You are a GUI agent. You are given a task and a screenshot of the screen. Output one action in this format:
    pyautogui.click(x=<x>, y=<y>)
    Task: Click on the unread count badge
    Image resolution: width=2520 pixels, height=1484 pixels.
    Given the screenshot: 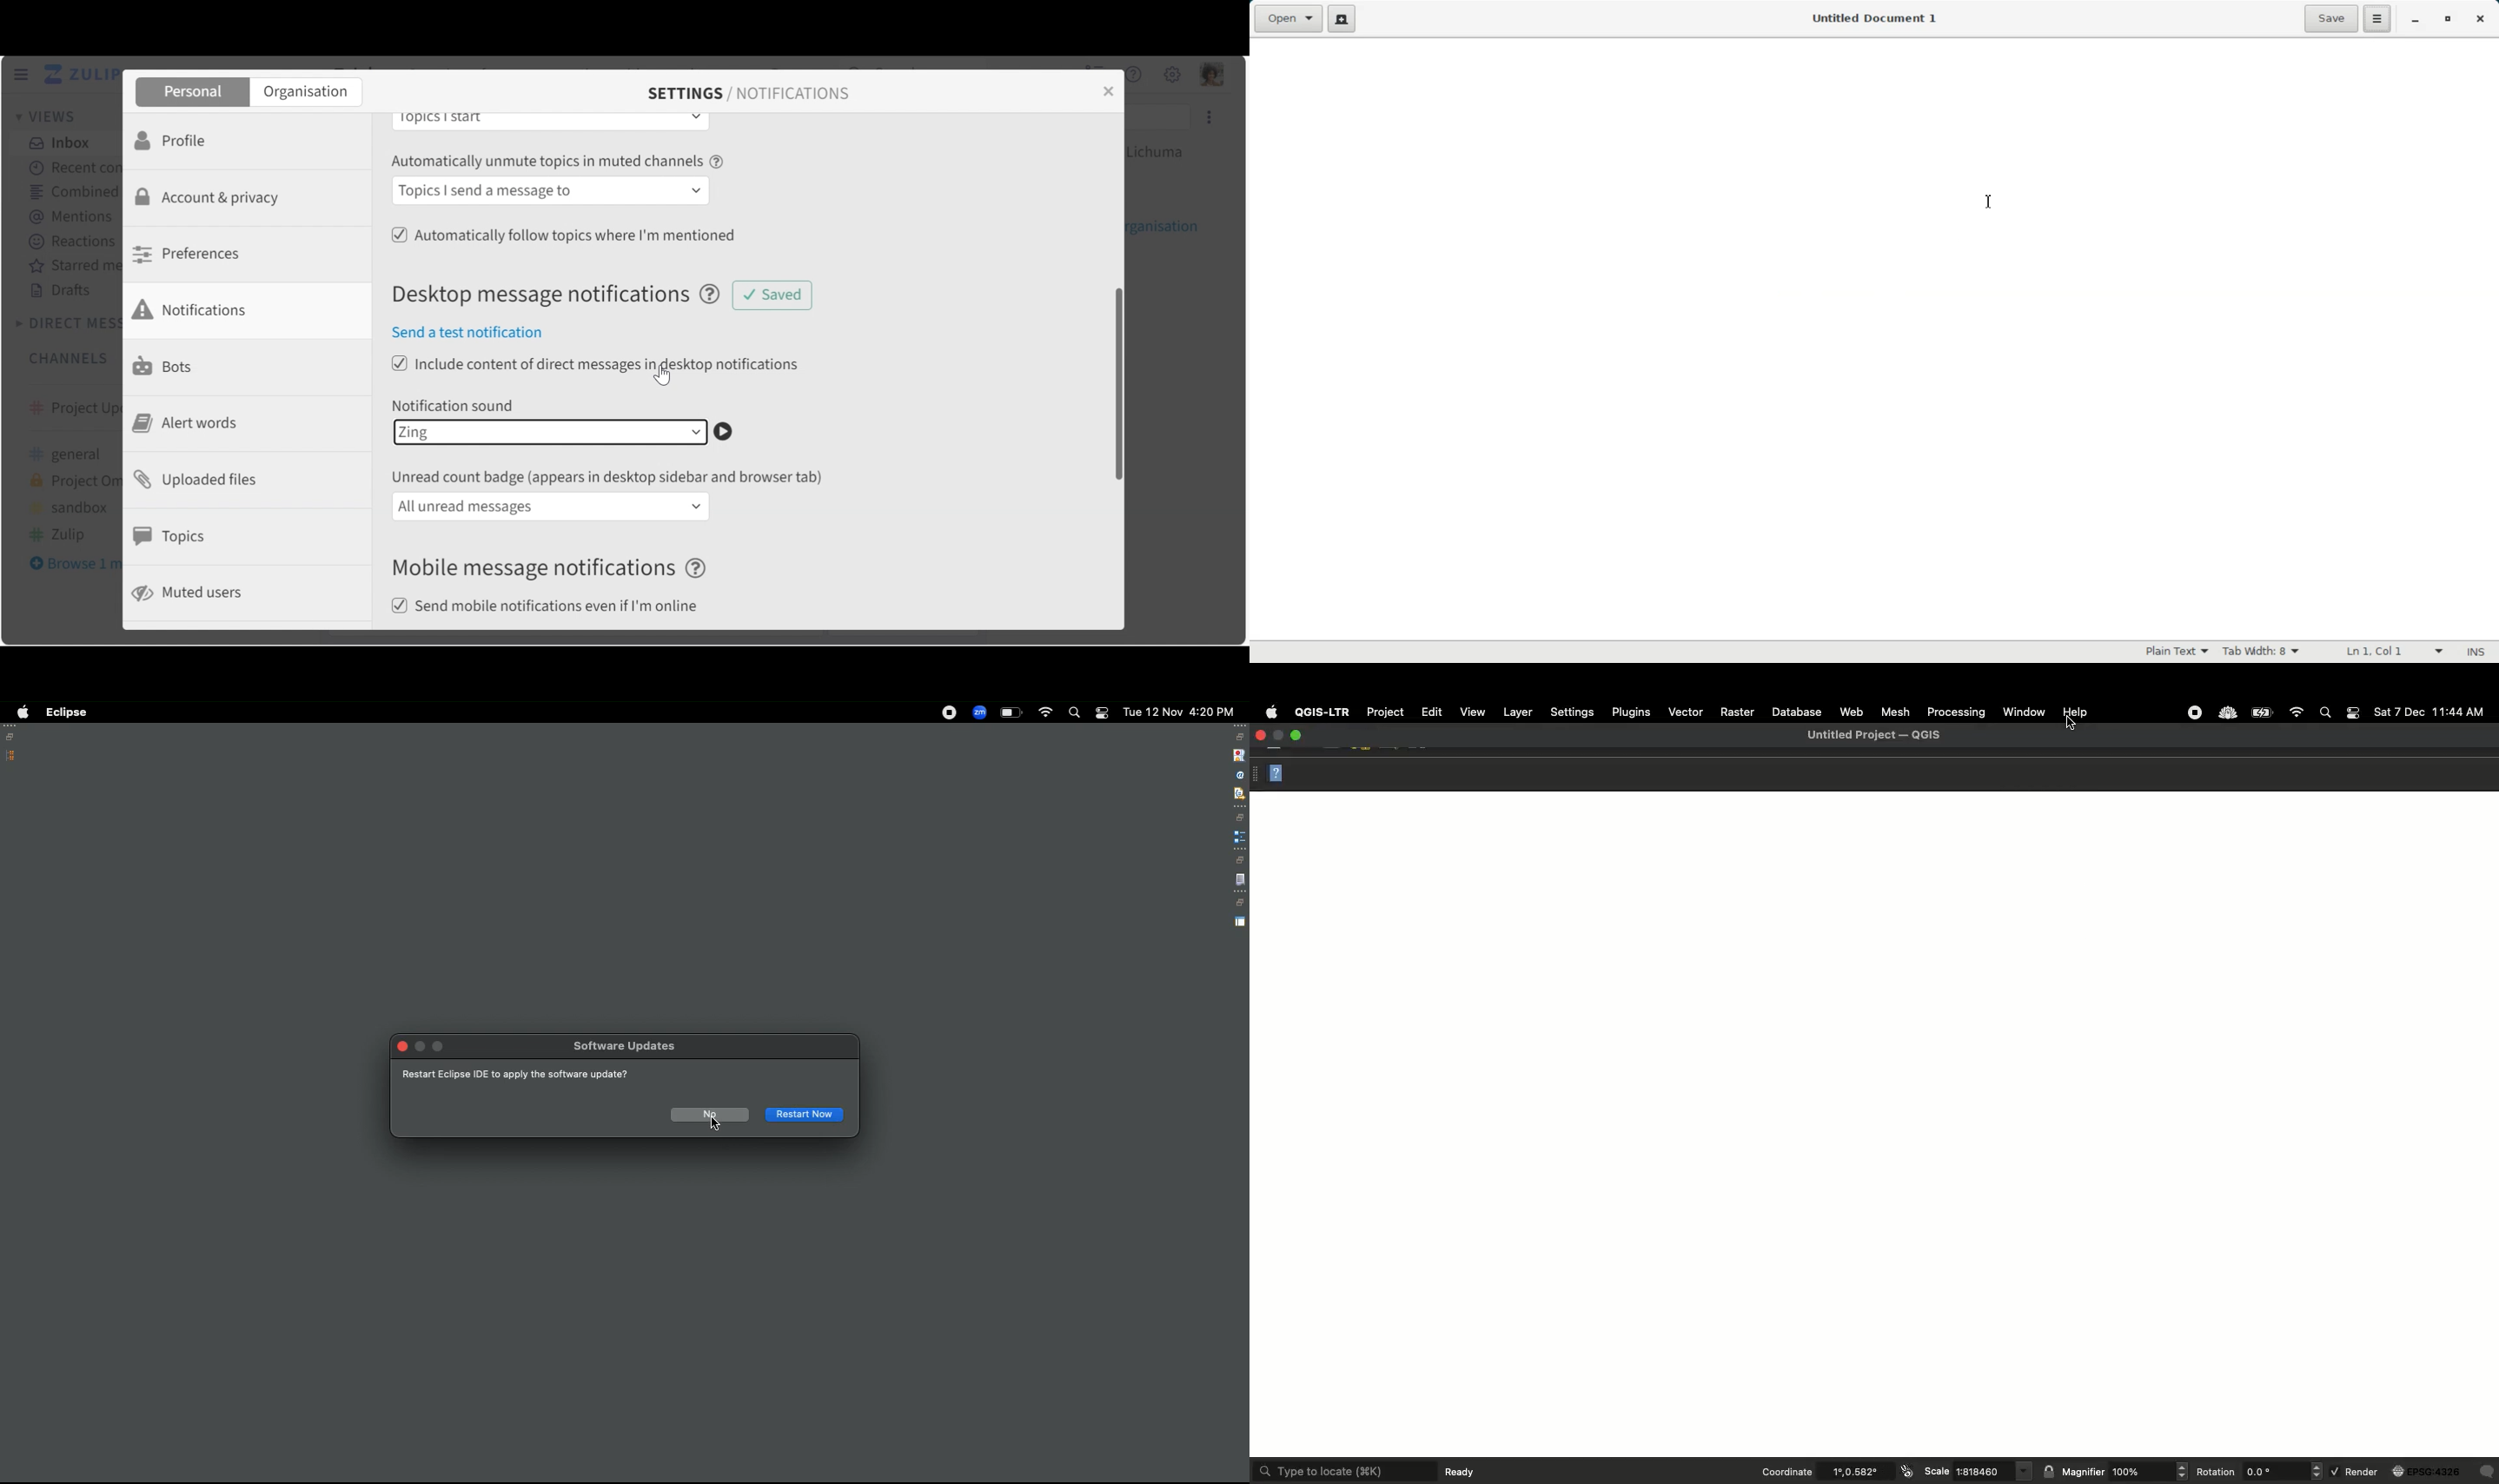 What is the action you would take?
    pyautogui.click(x=612, y=478)
    